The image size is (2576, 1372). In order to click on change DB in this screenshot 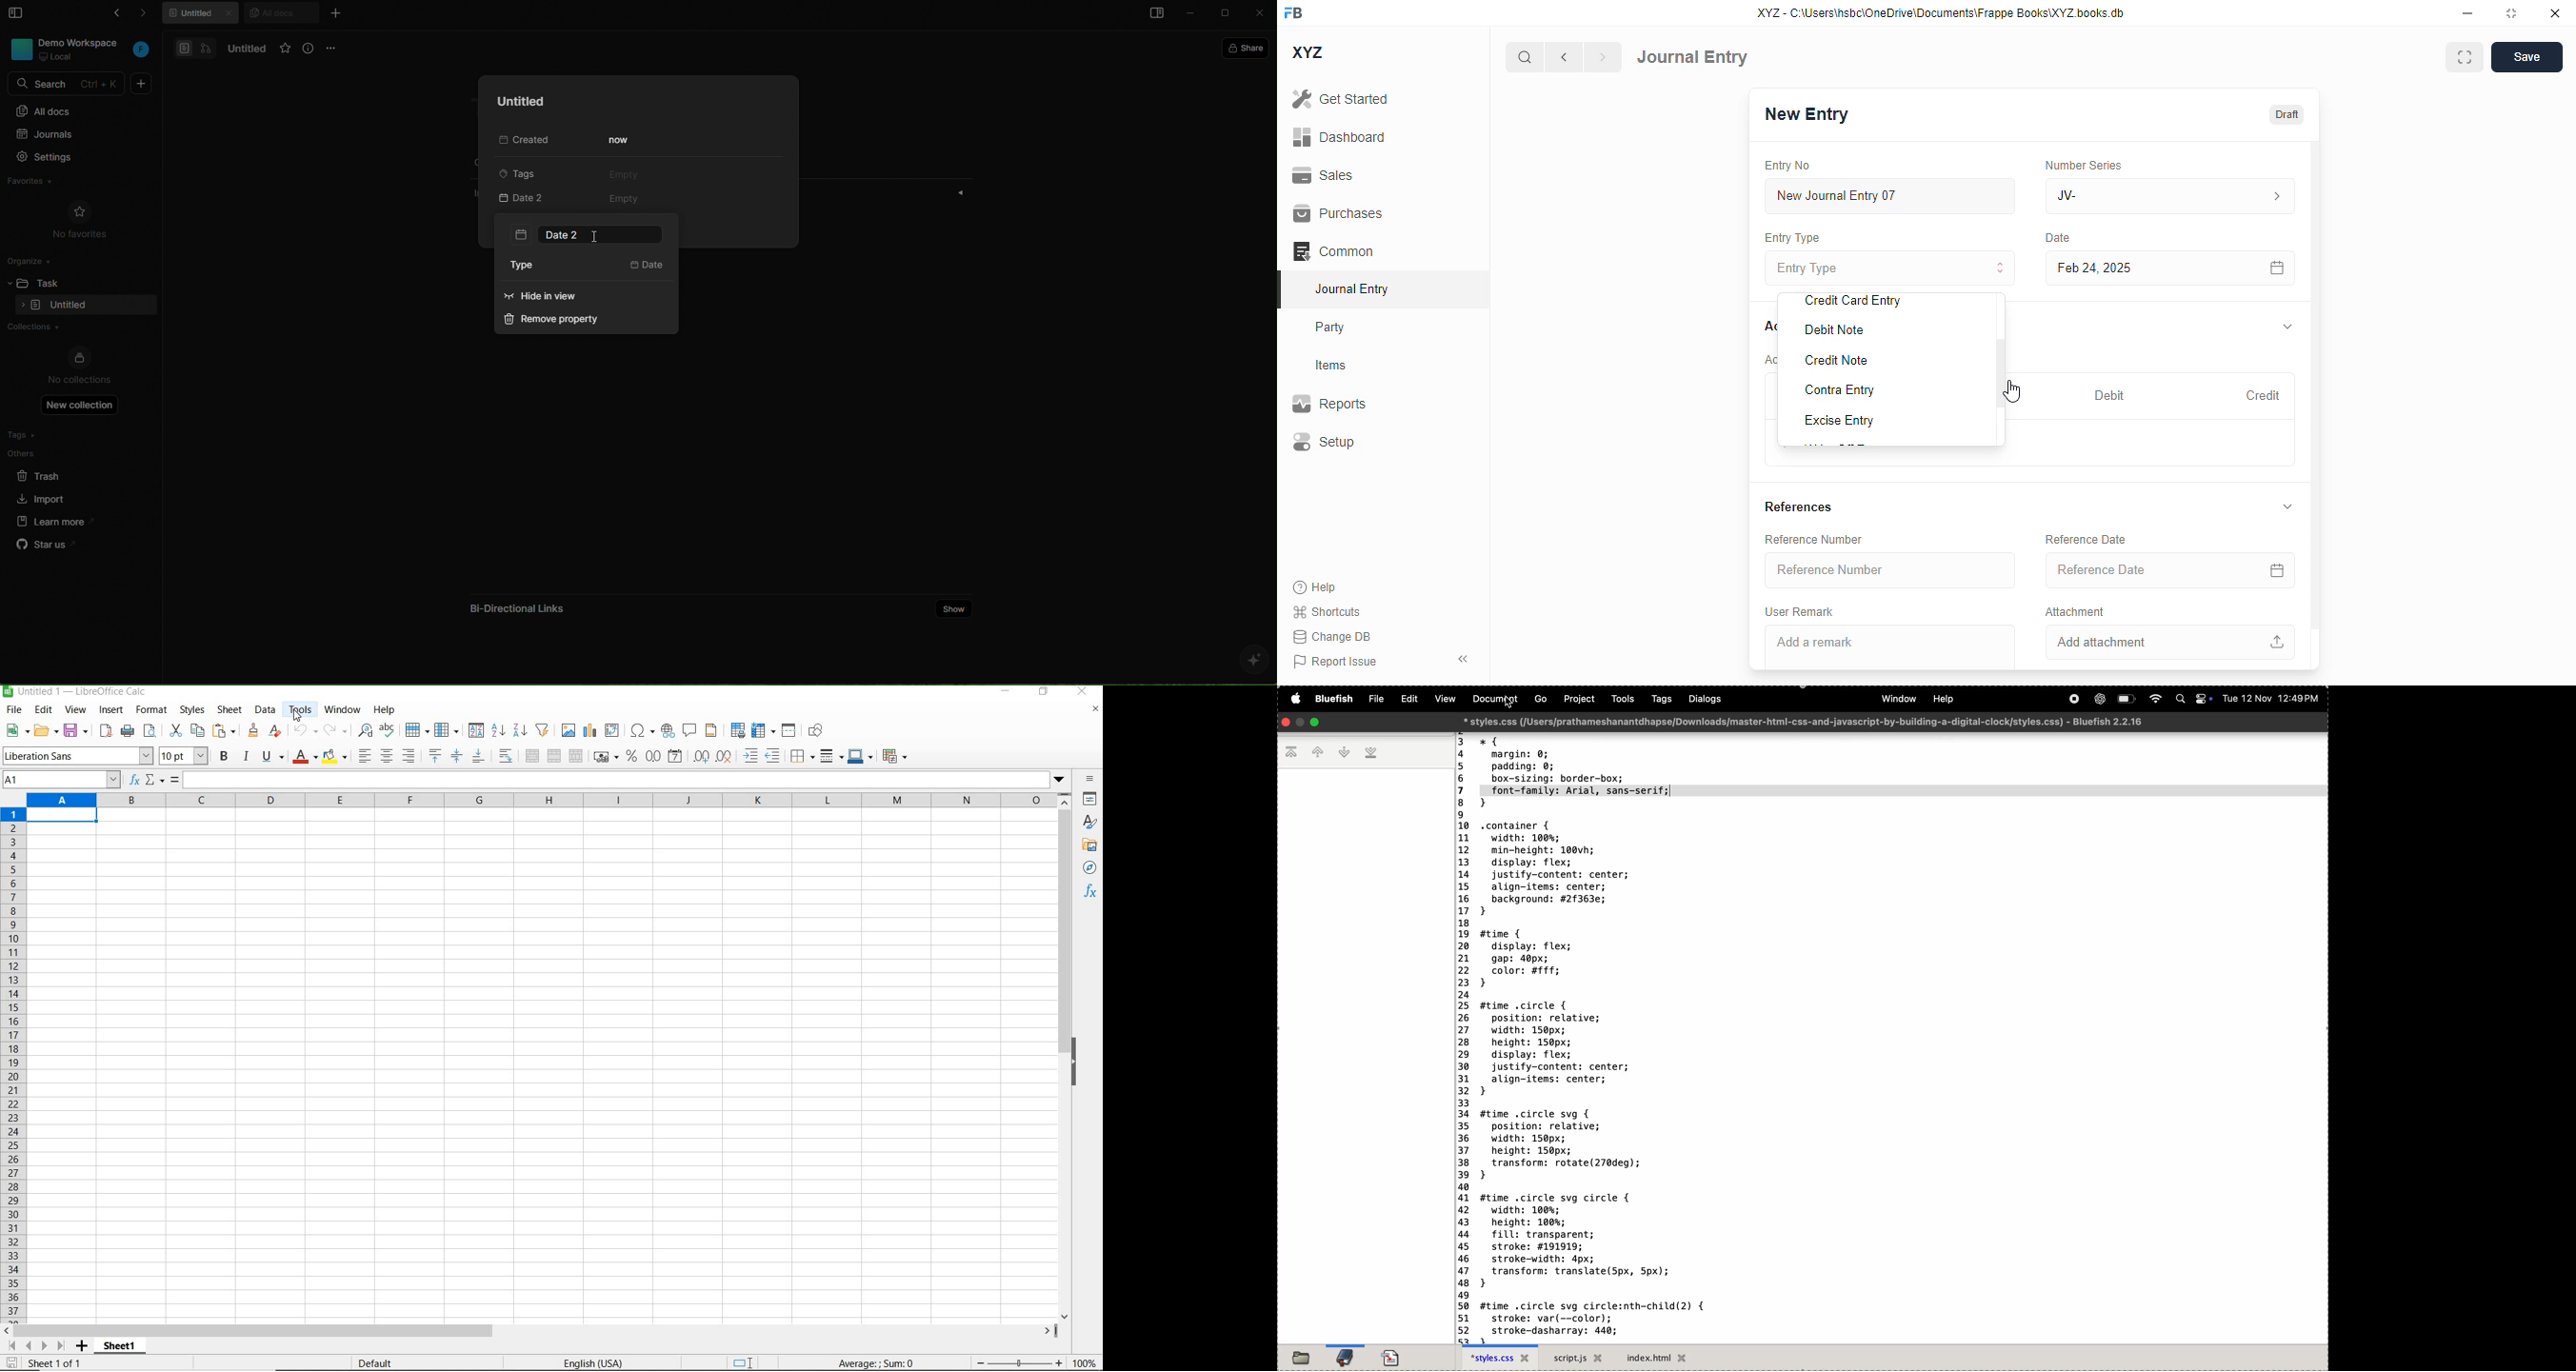, I will do `click(1331, 636)`.